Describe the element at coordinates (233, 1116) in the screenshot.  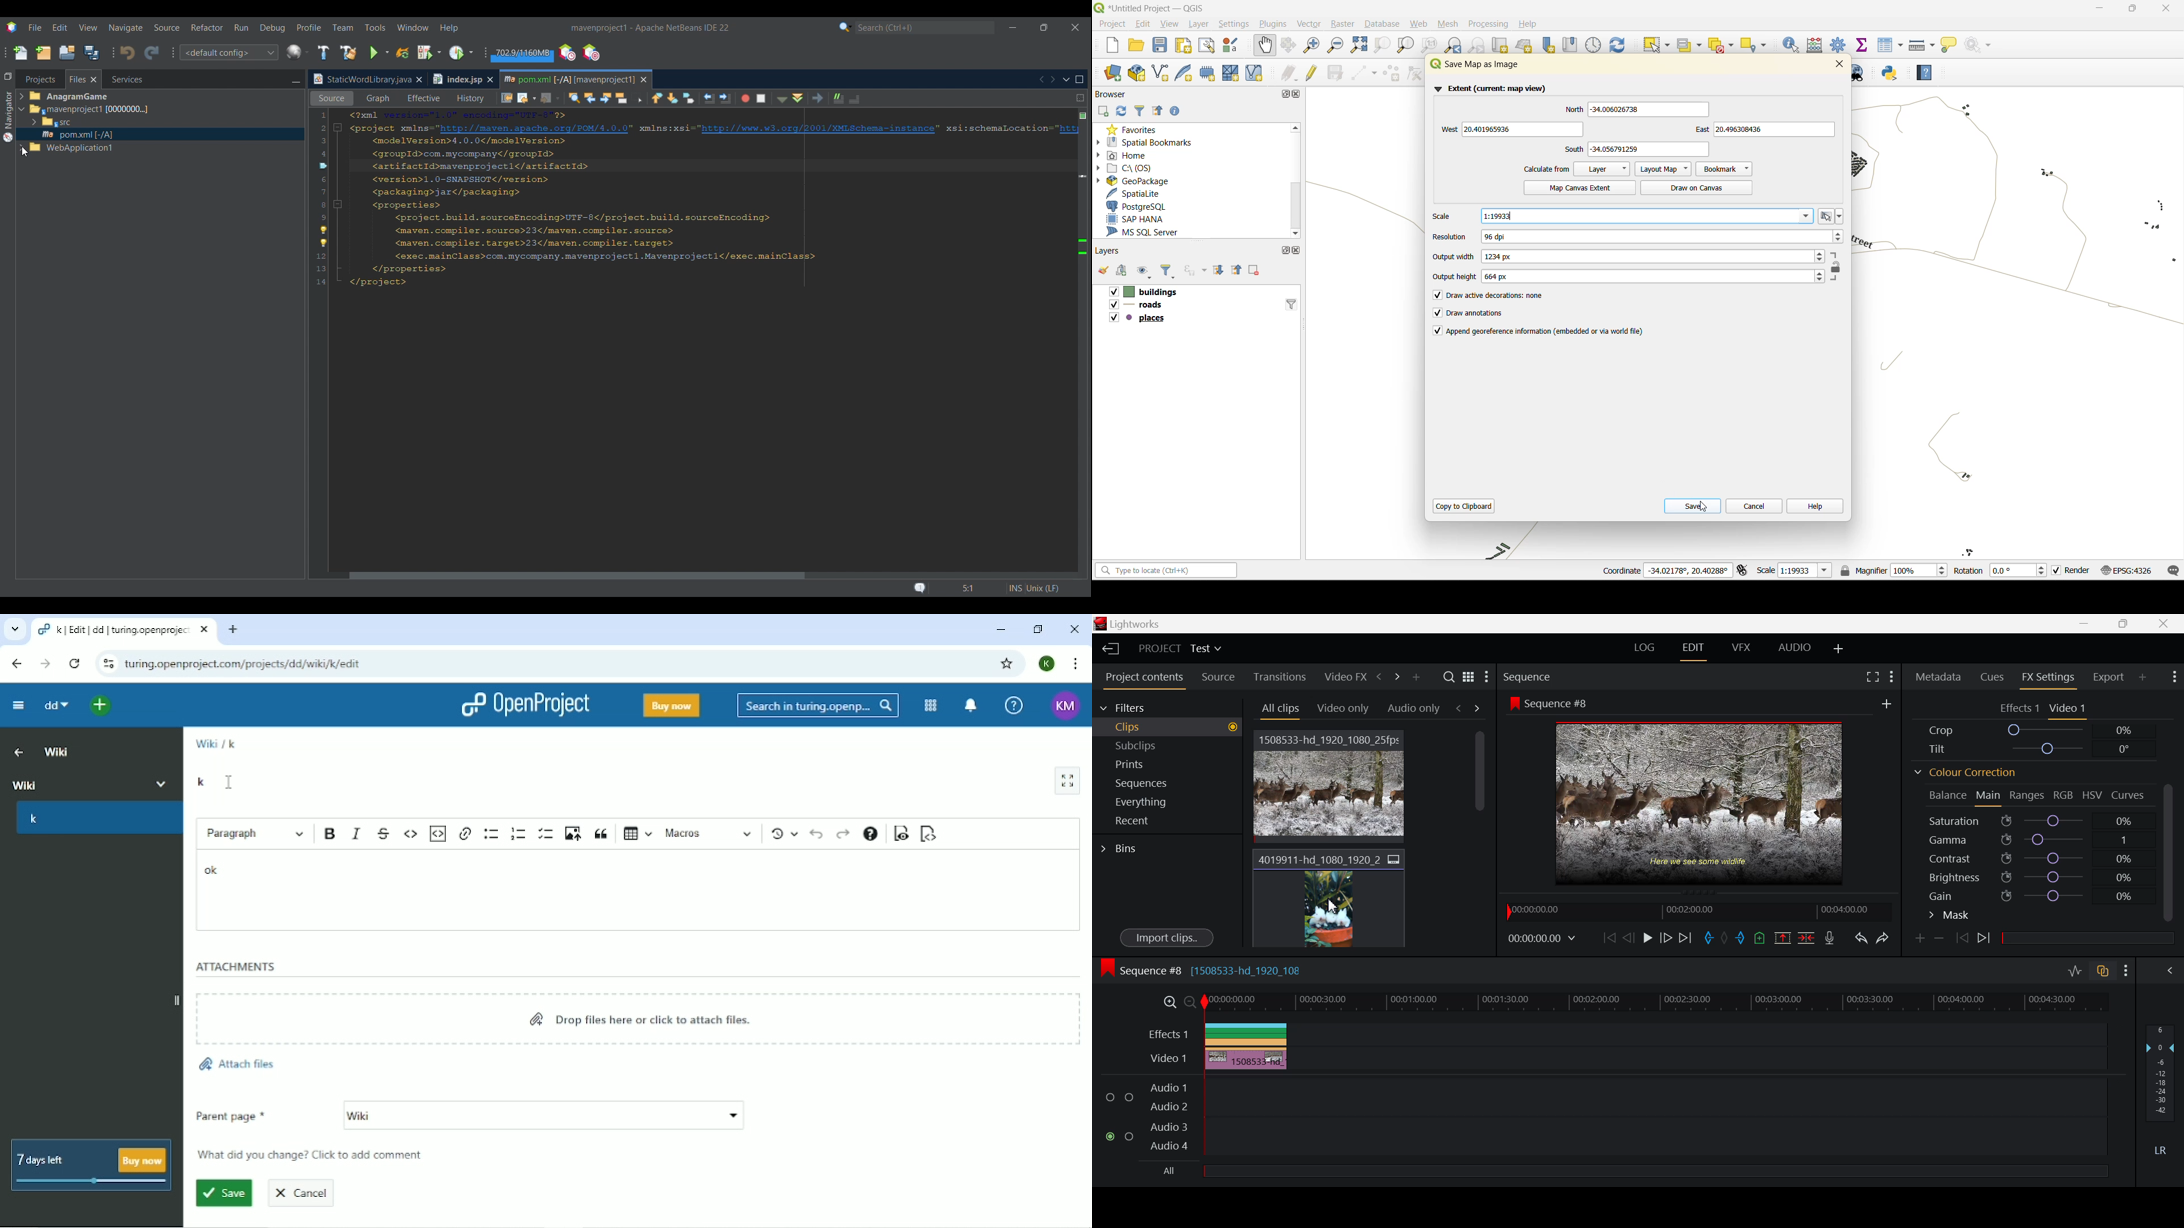
I see `Parent page` at that location.